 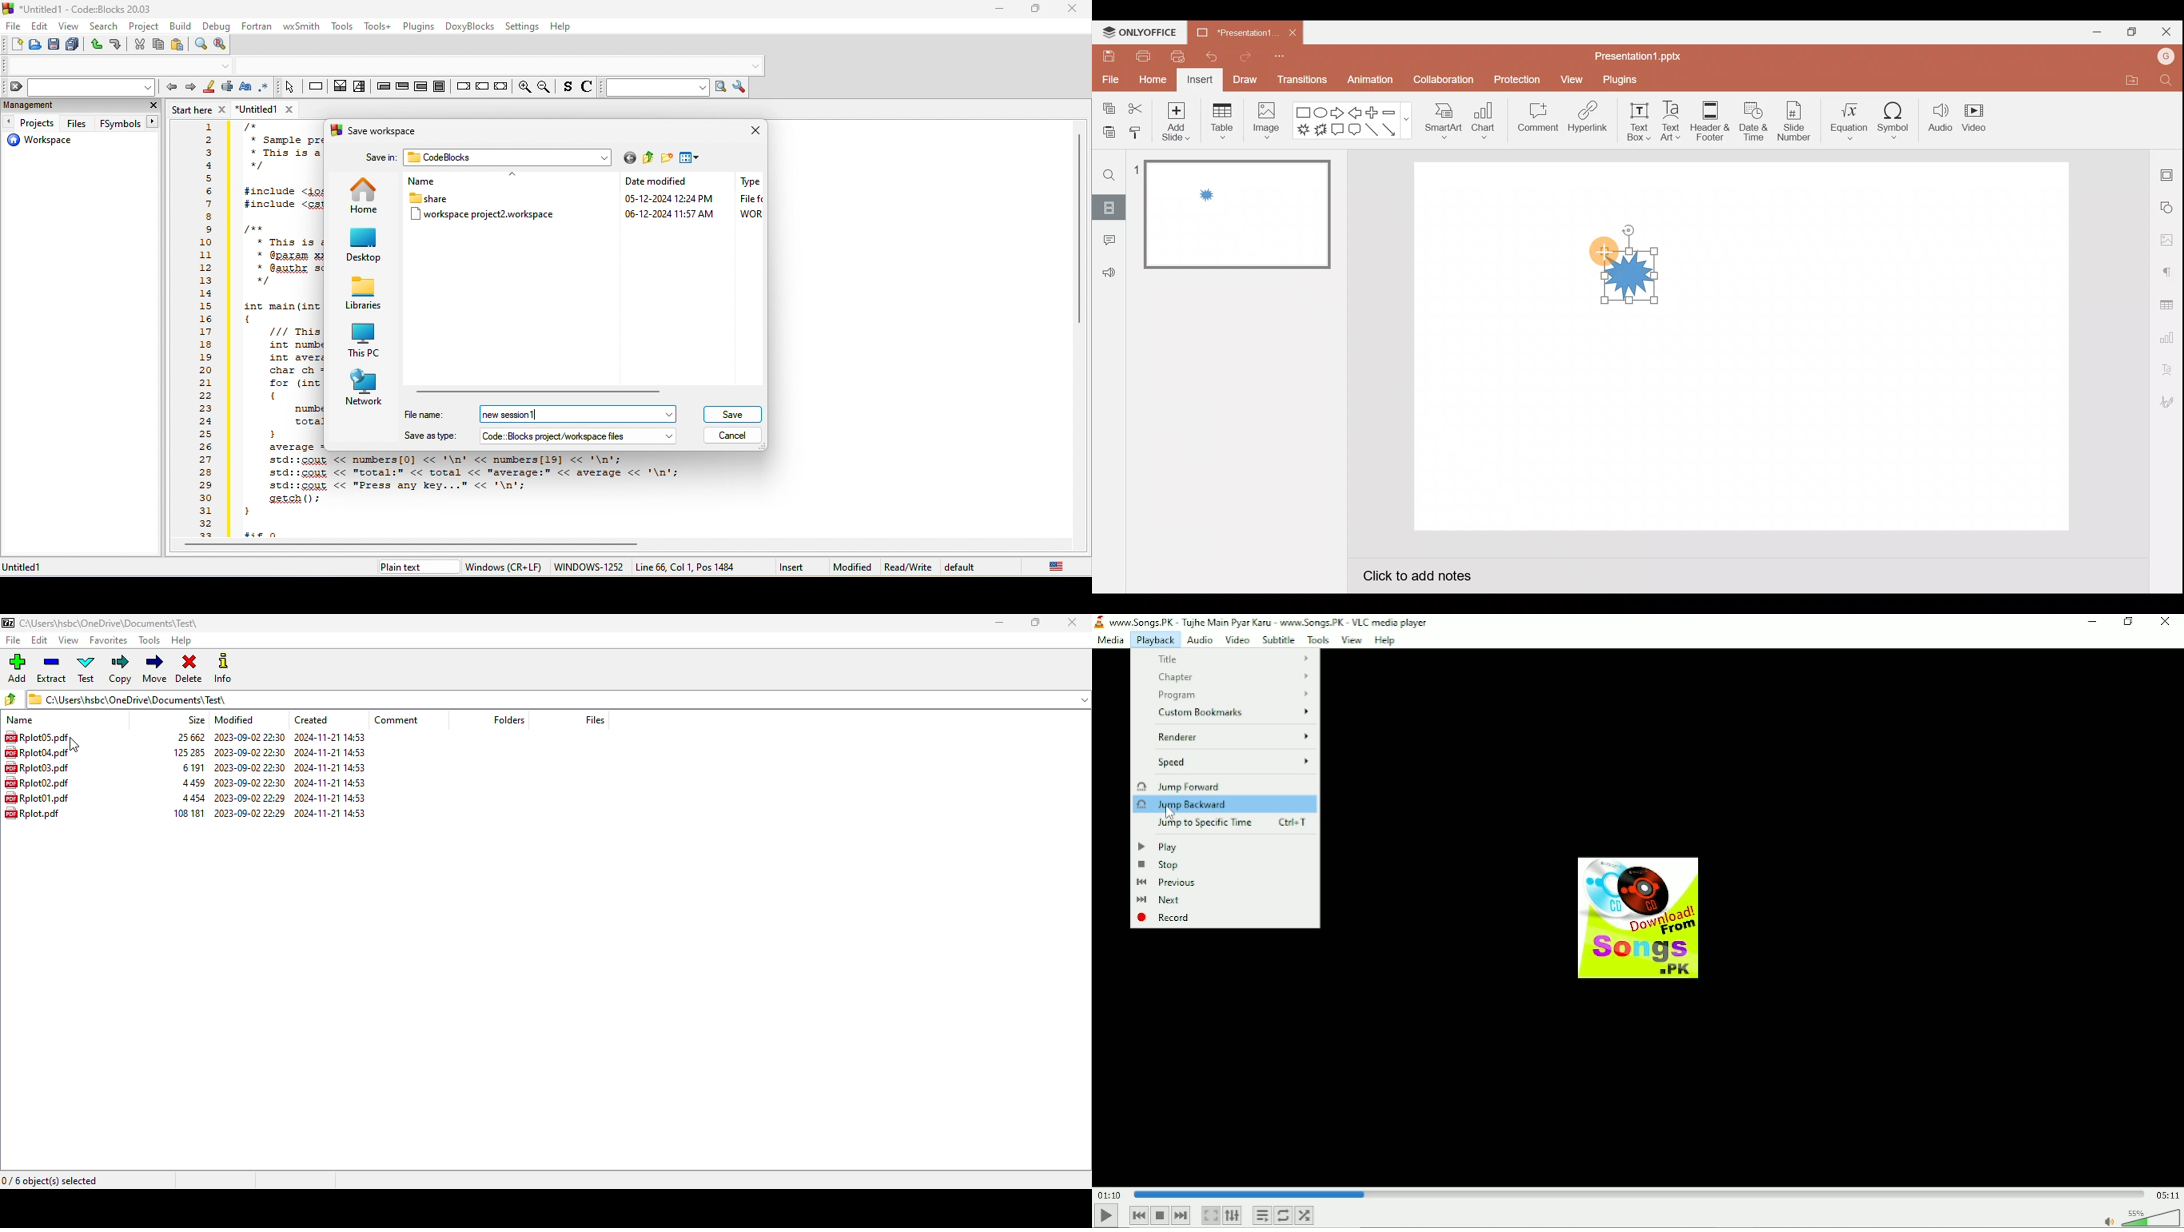 I want to click on paste, so click(x=177, y=45).